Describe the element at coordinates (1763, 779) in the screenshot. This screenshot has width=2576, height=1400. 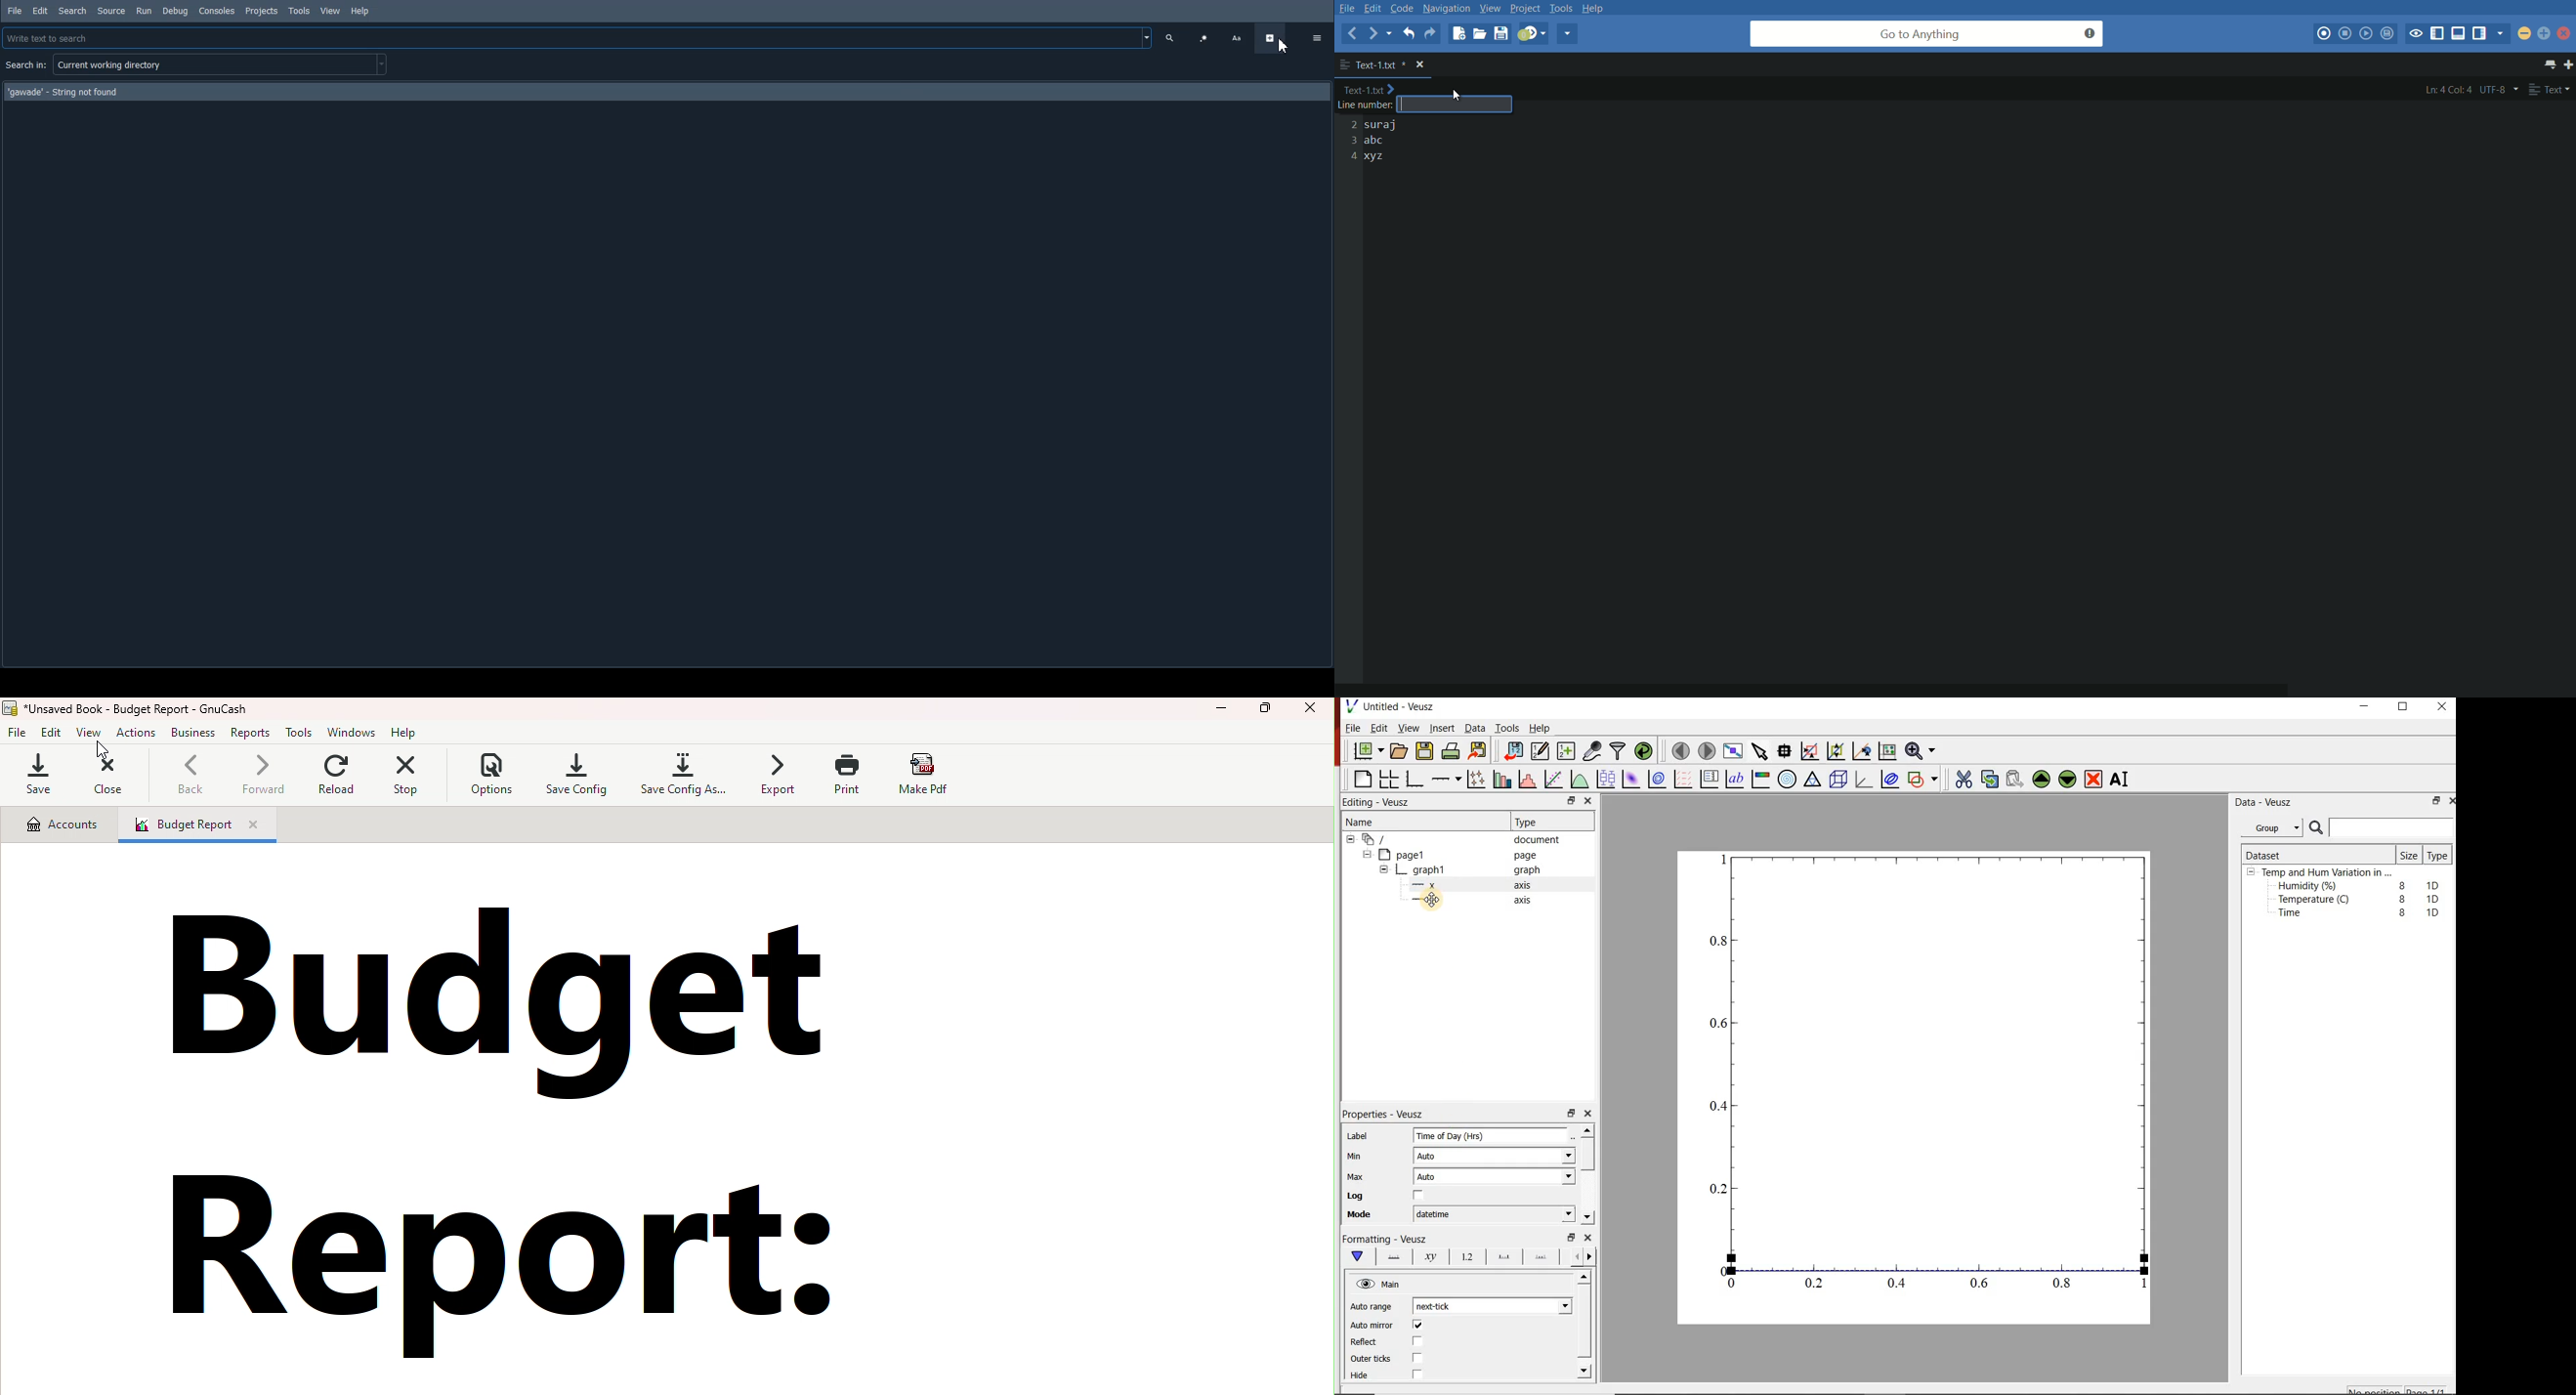
I see `image color bar` at that location.